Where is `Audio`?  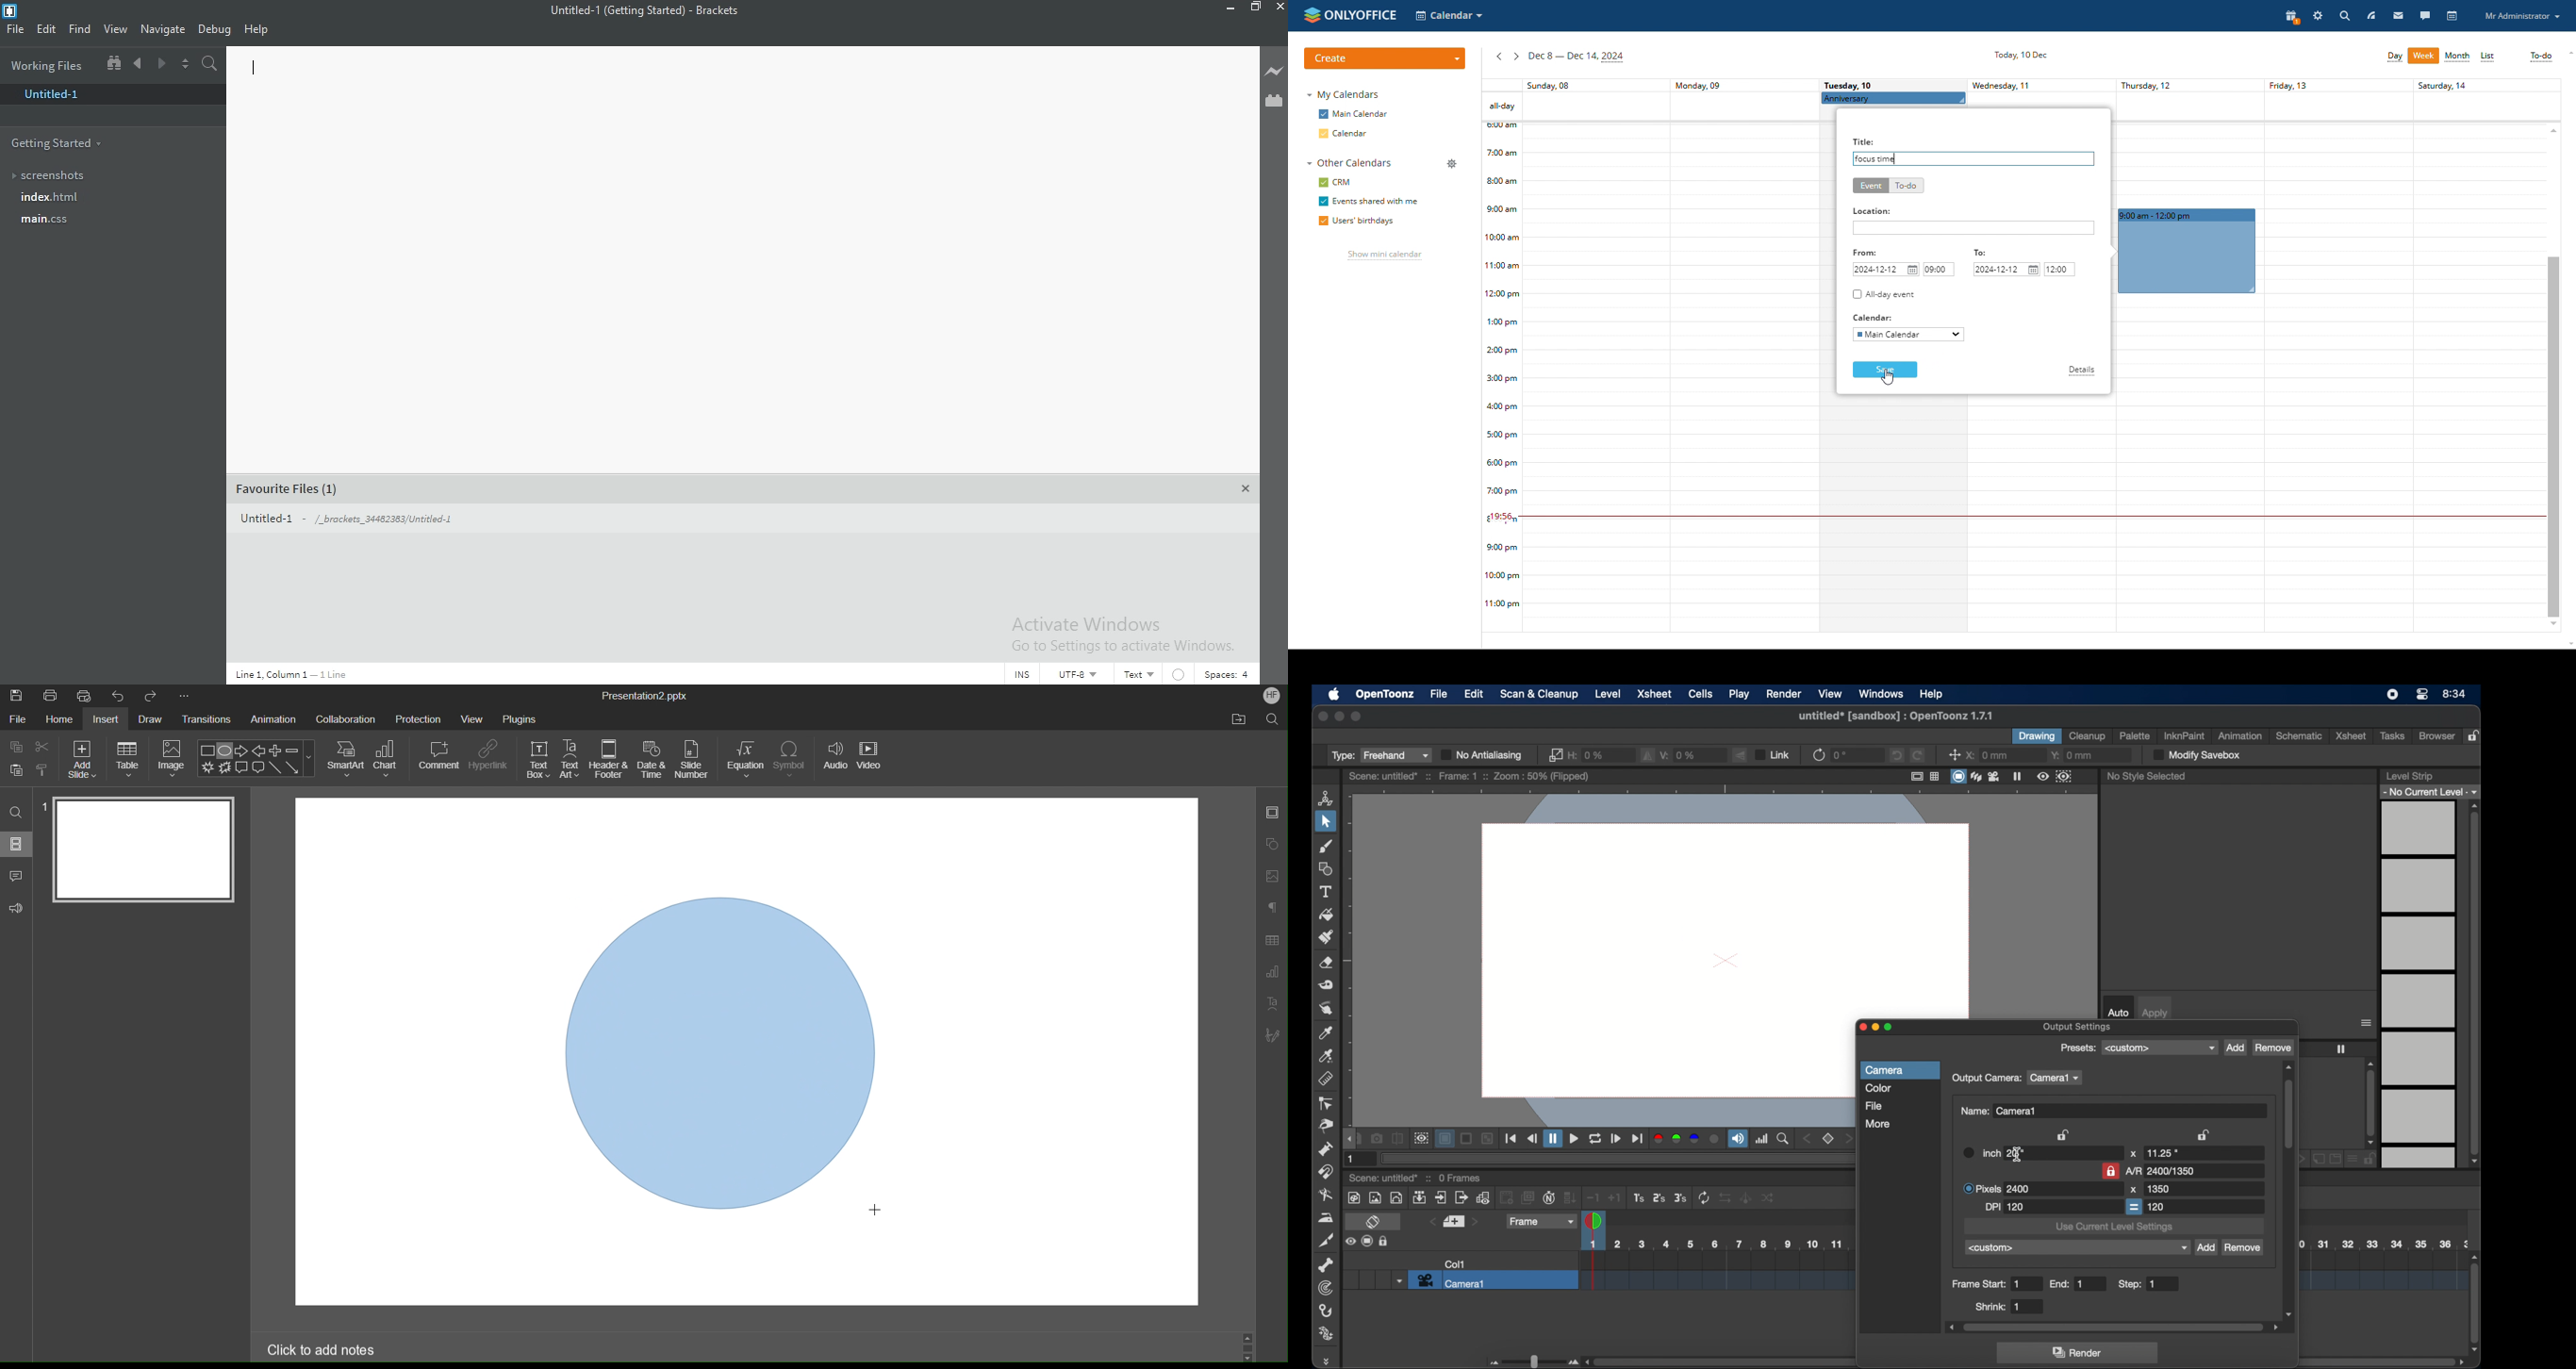
Audio is located at coordinates (834, 761).